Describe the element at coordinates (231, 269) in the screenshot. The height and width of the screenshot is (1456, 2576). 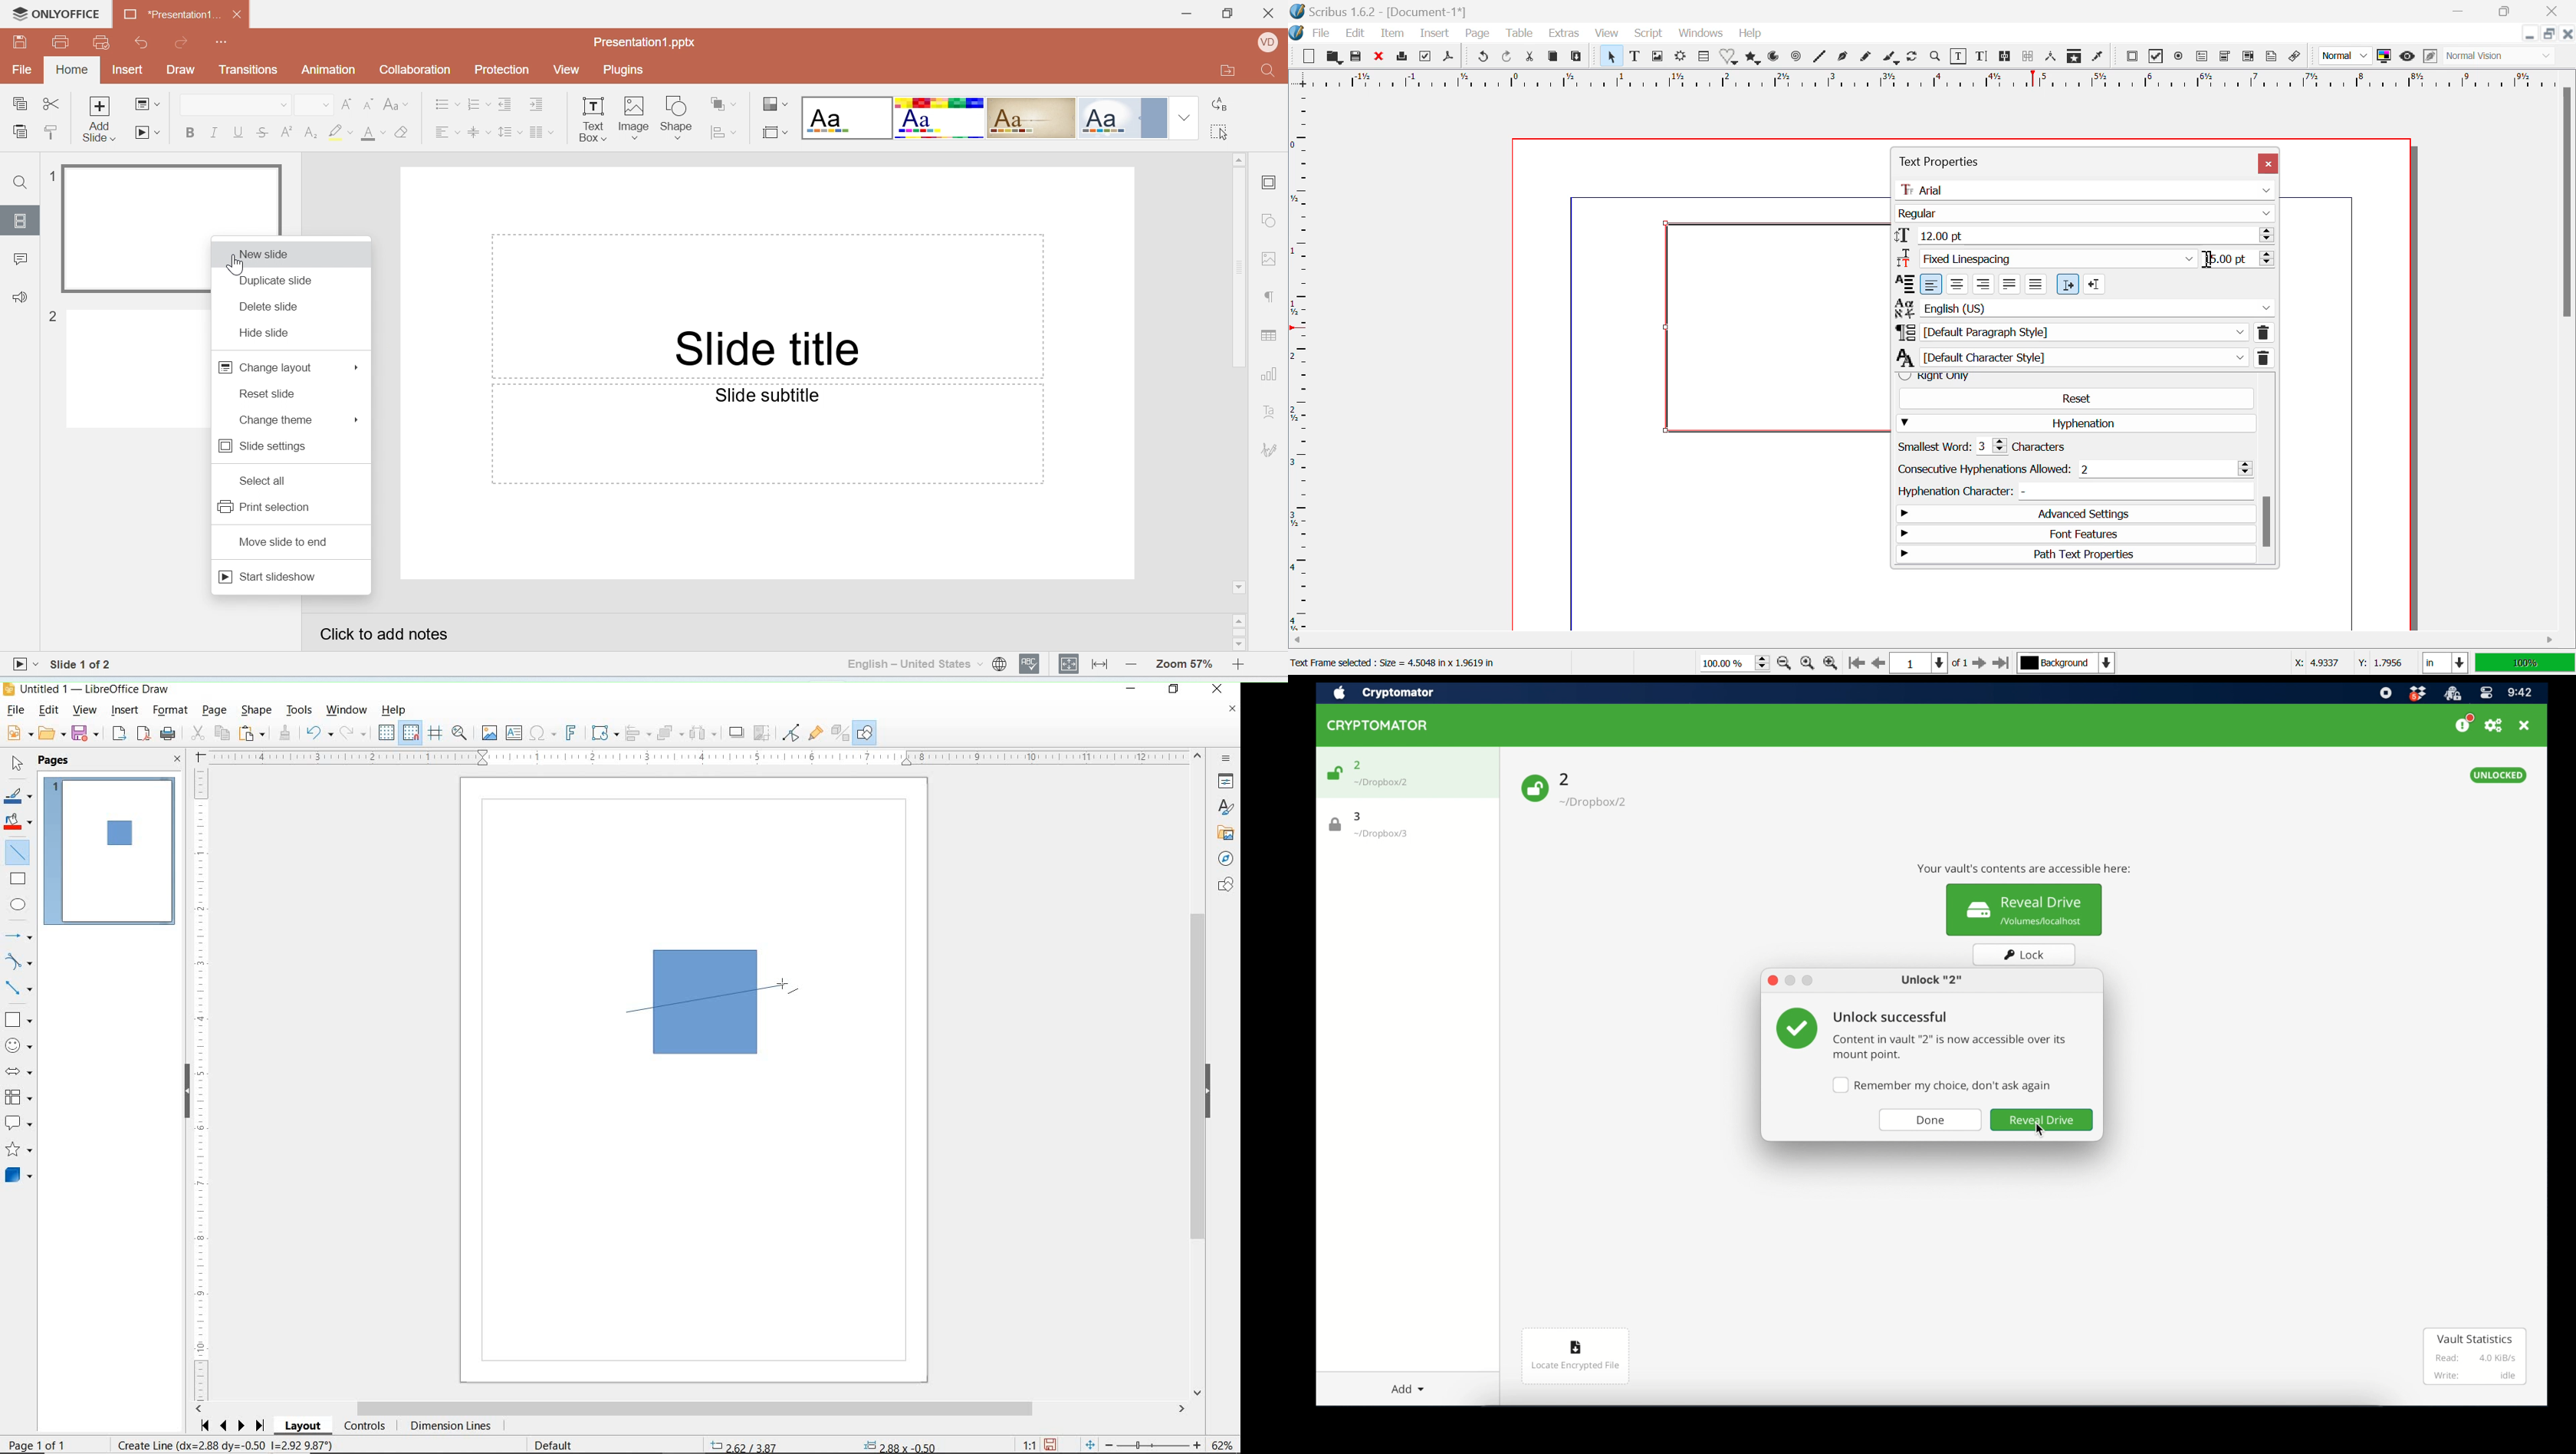
I see `cursor` at that location.